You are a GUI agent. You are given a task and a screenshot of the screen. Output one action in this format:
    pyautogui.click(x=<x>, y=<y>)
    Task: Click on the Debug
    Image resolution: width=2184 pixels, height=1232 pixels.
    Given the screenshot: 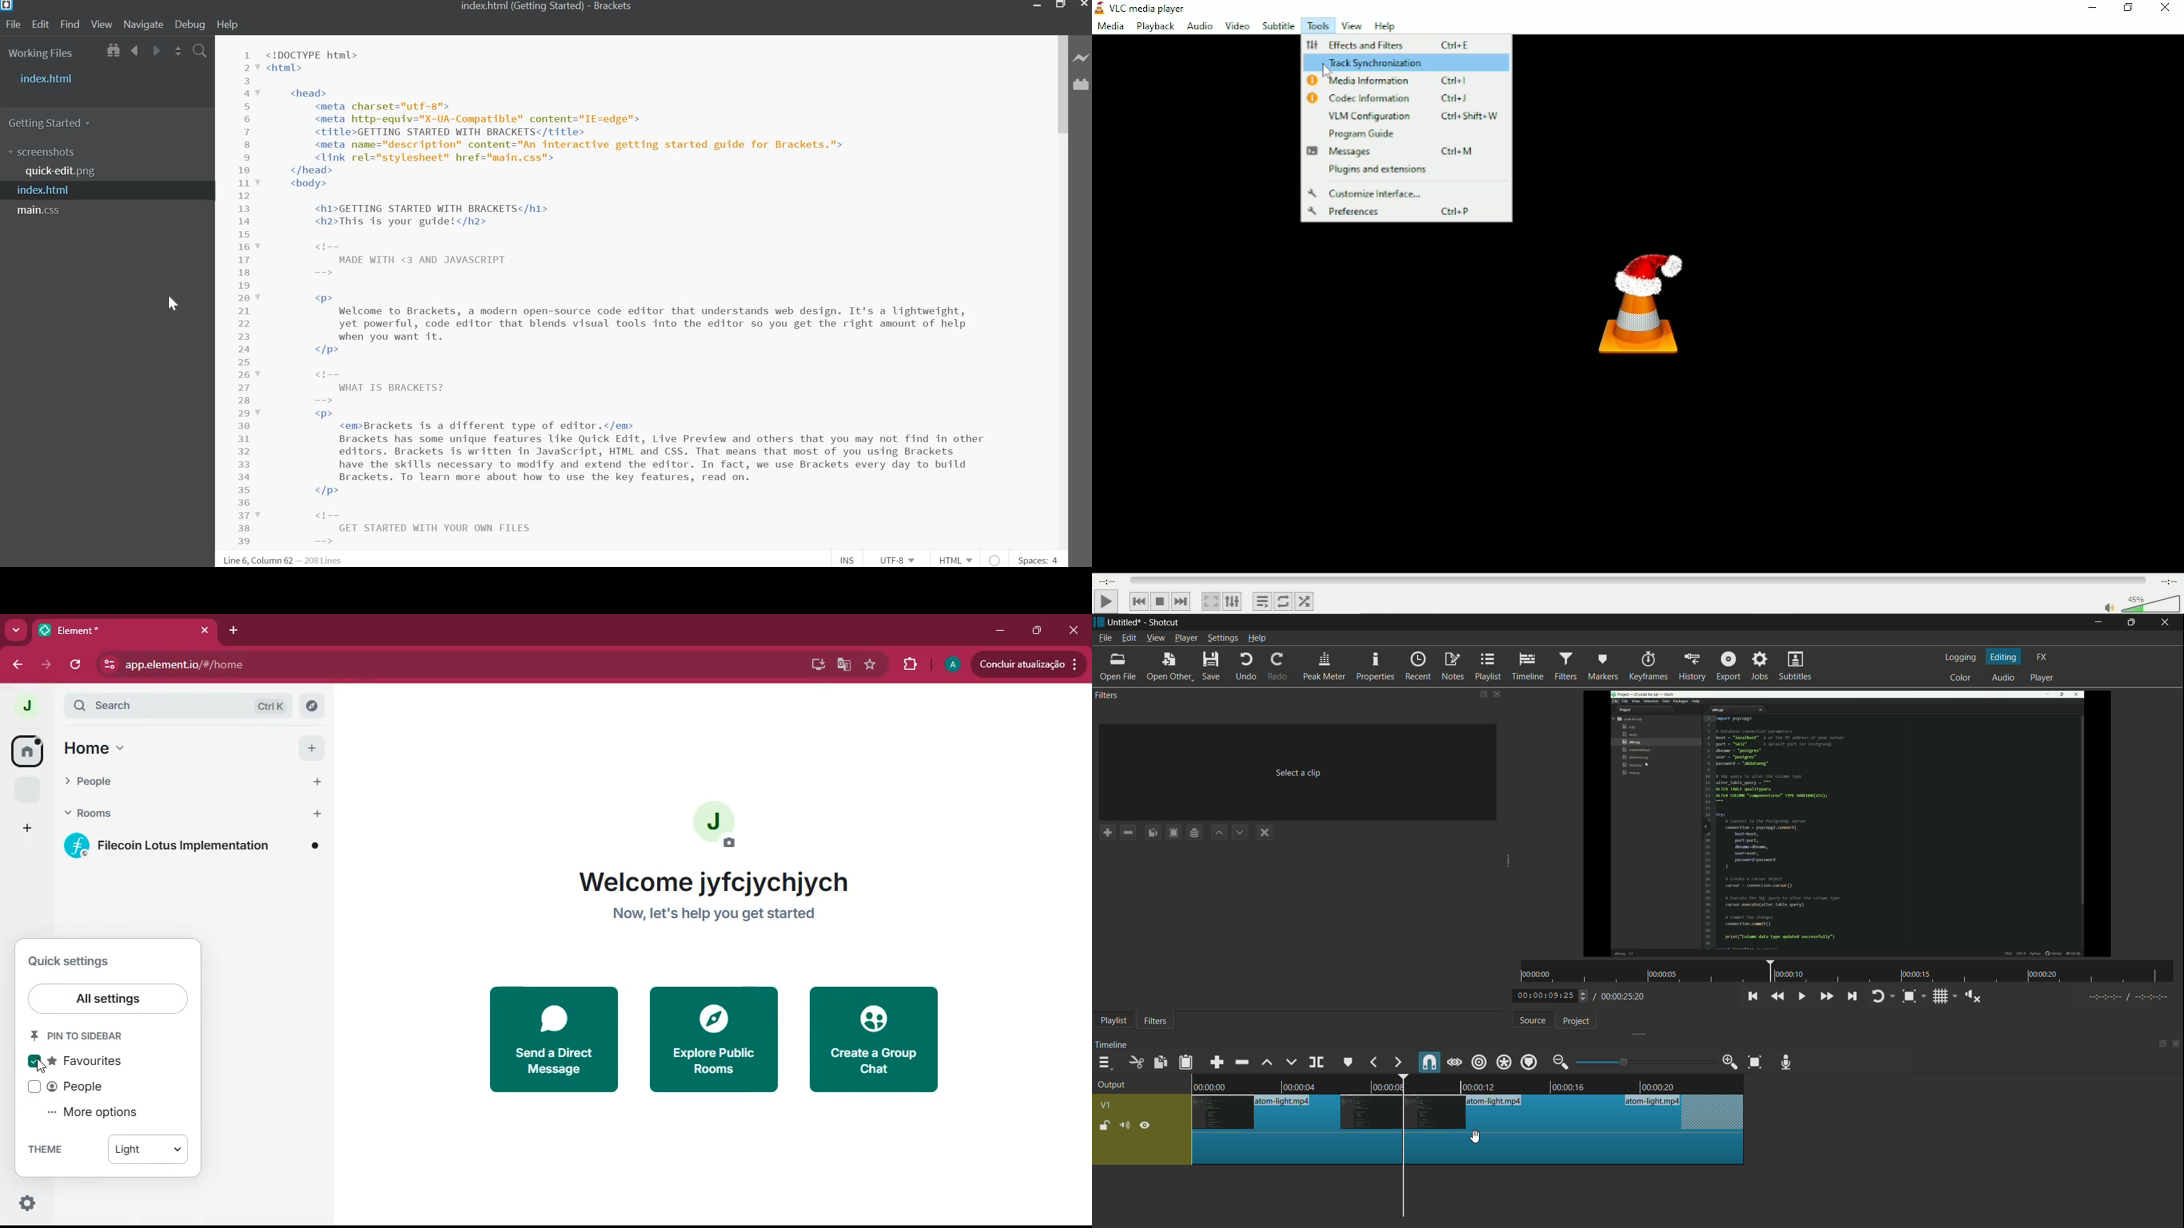 What is the action you would take?
    pyautogui.click(x=192, y=24)
    